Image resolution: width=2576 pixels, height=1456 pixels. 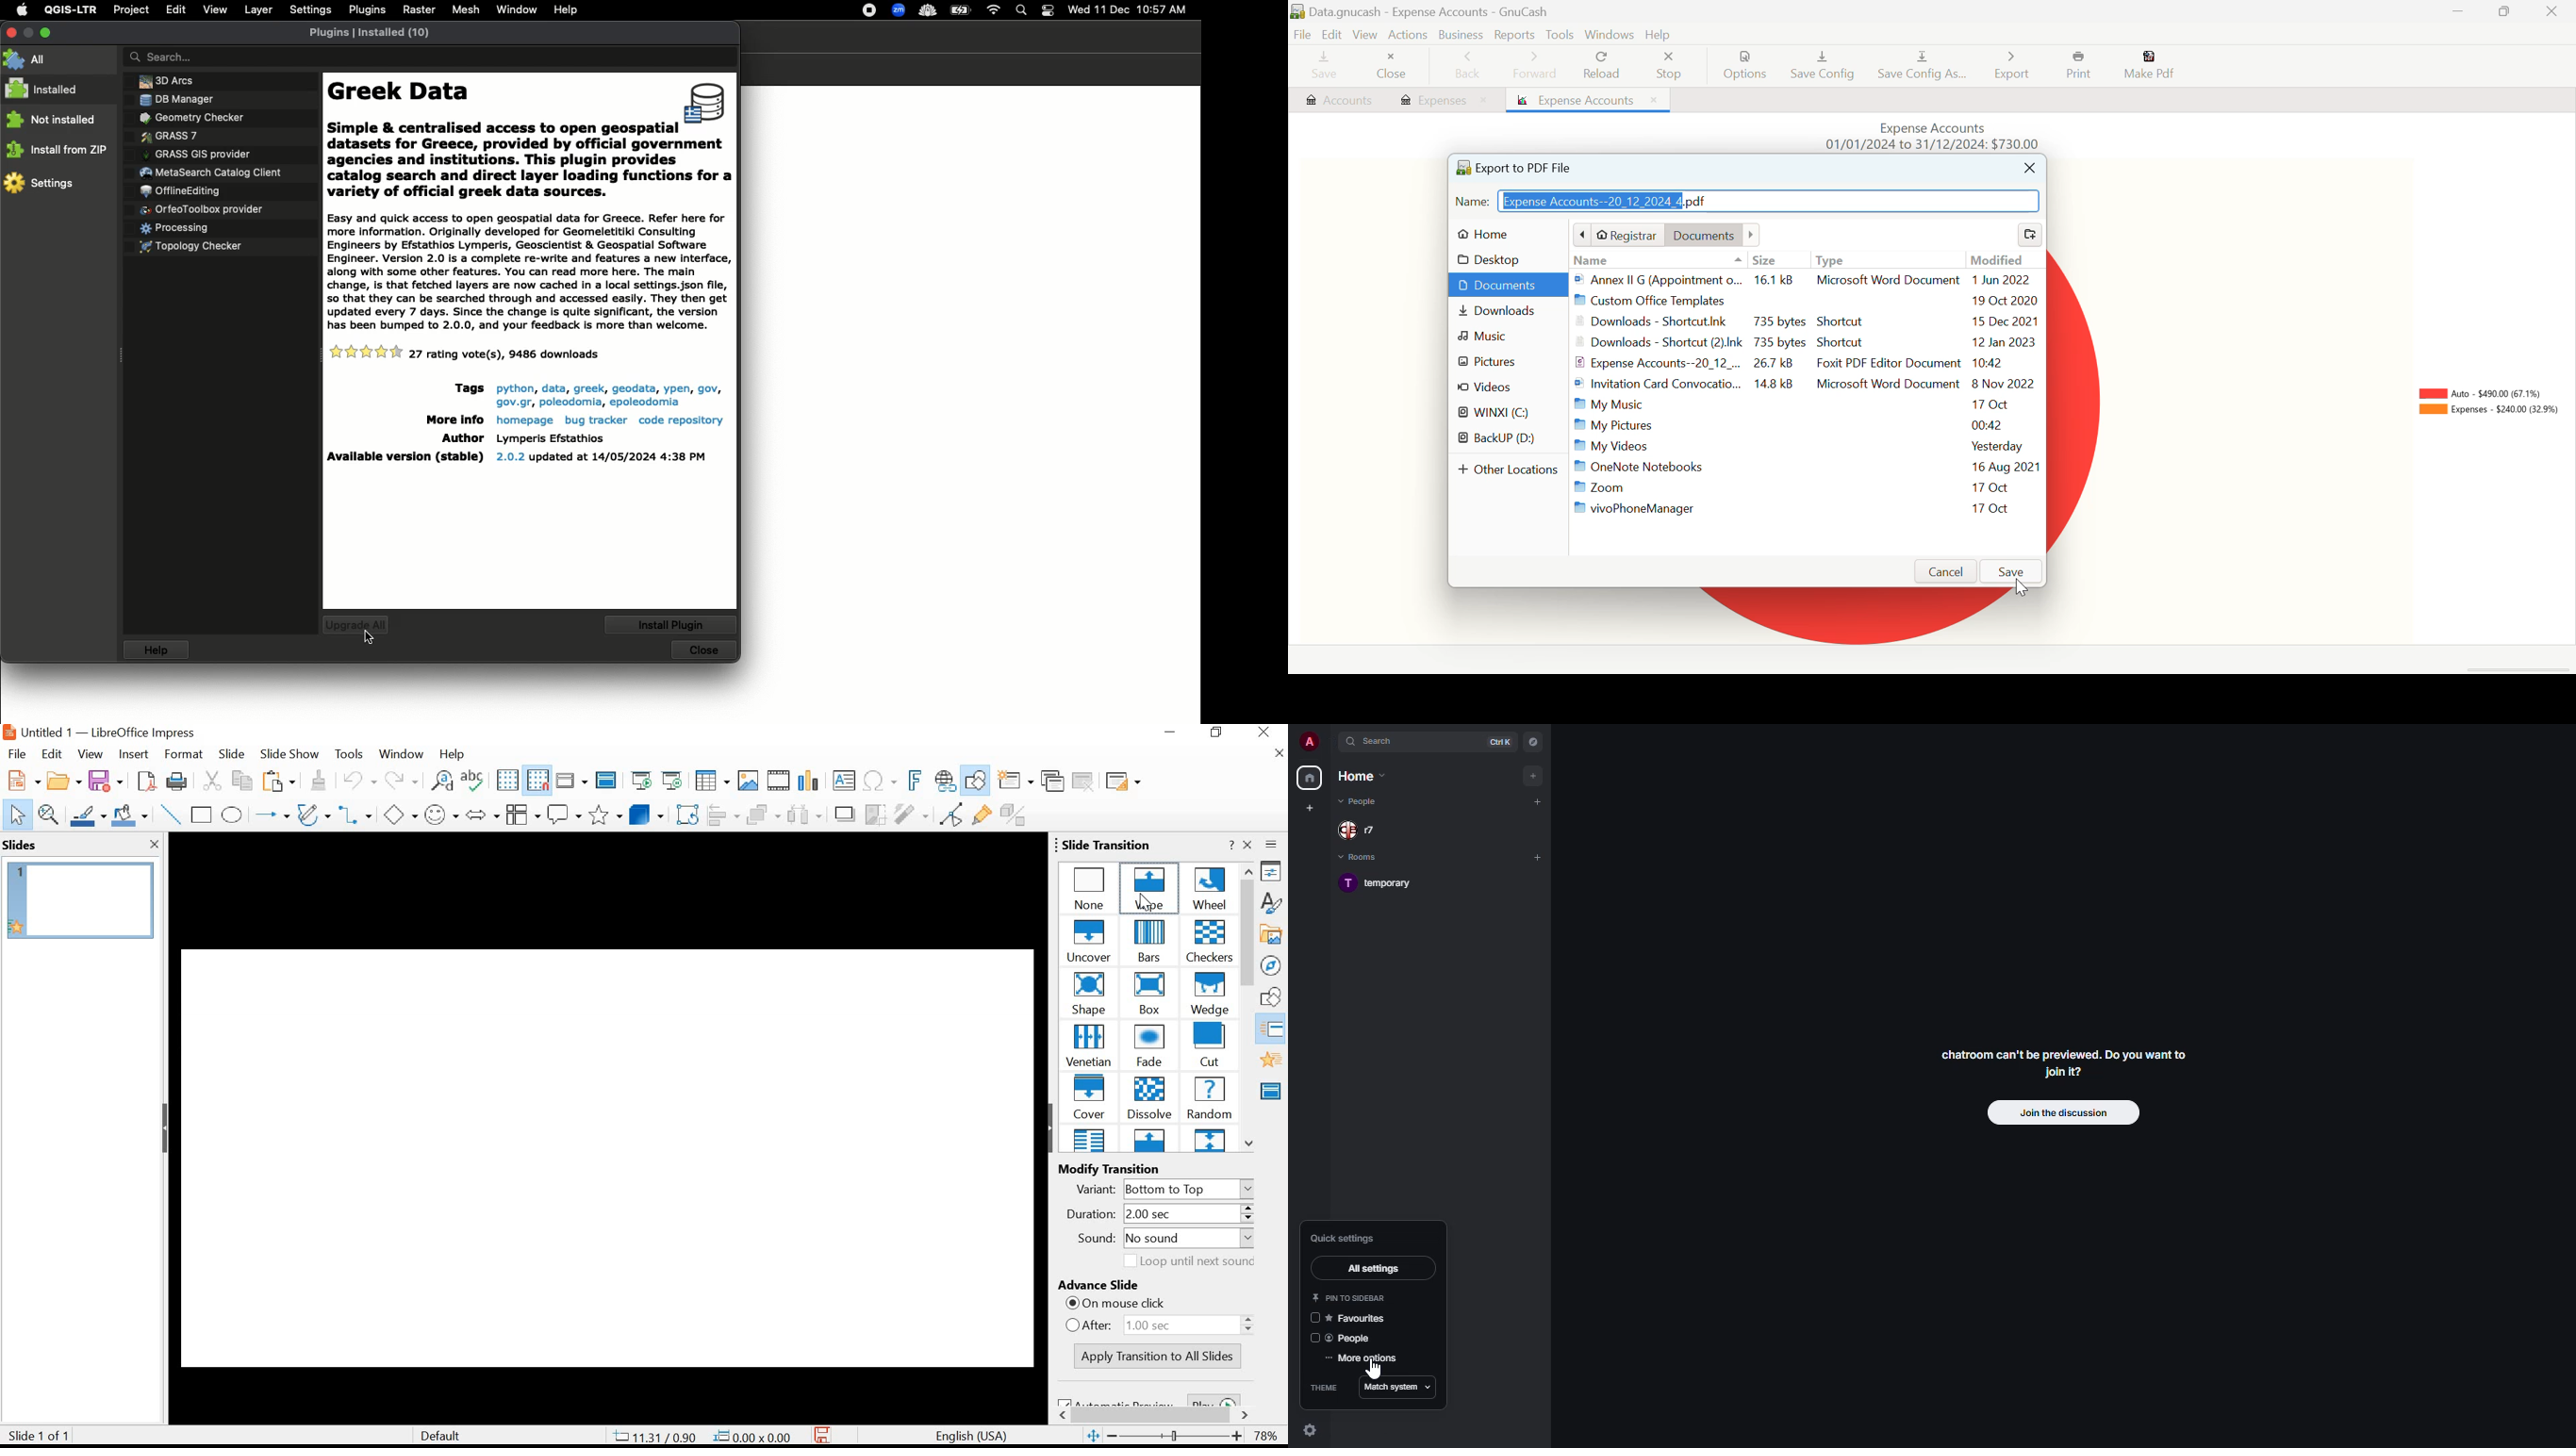 I want to click on Clone formatting, so click(x=317, y=780).